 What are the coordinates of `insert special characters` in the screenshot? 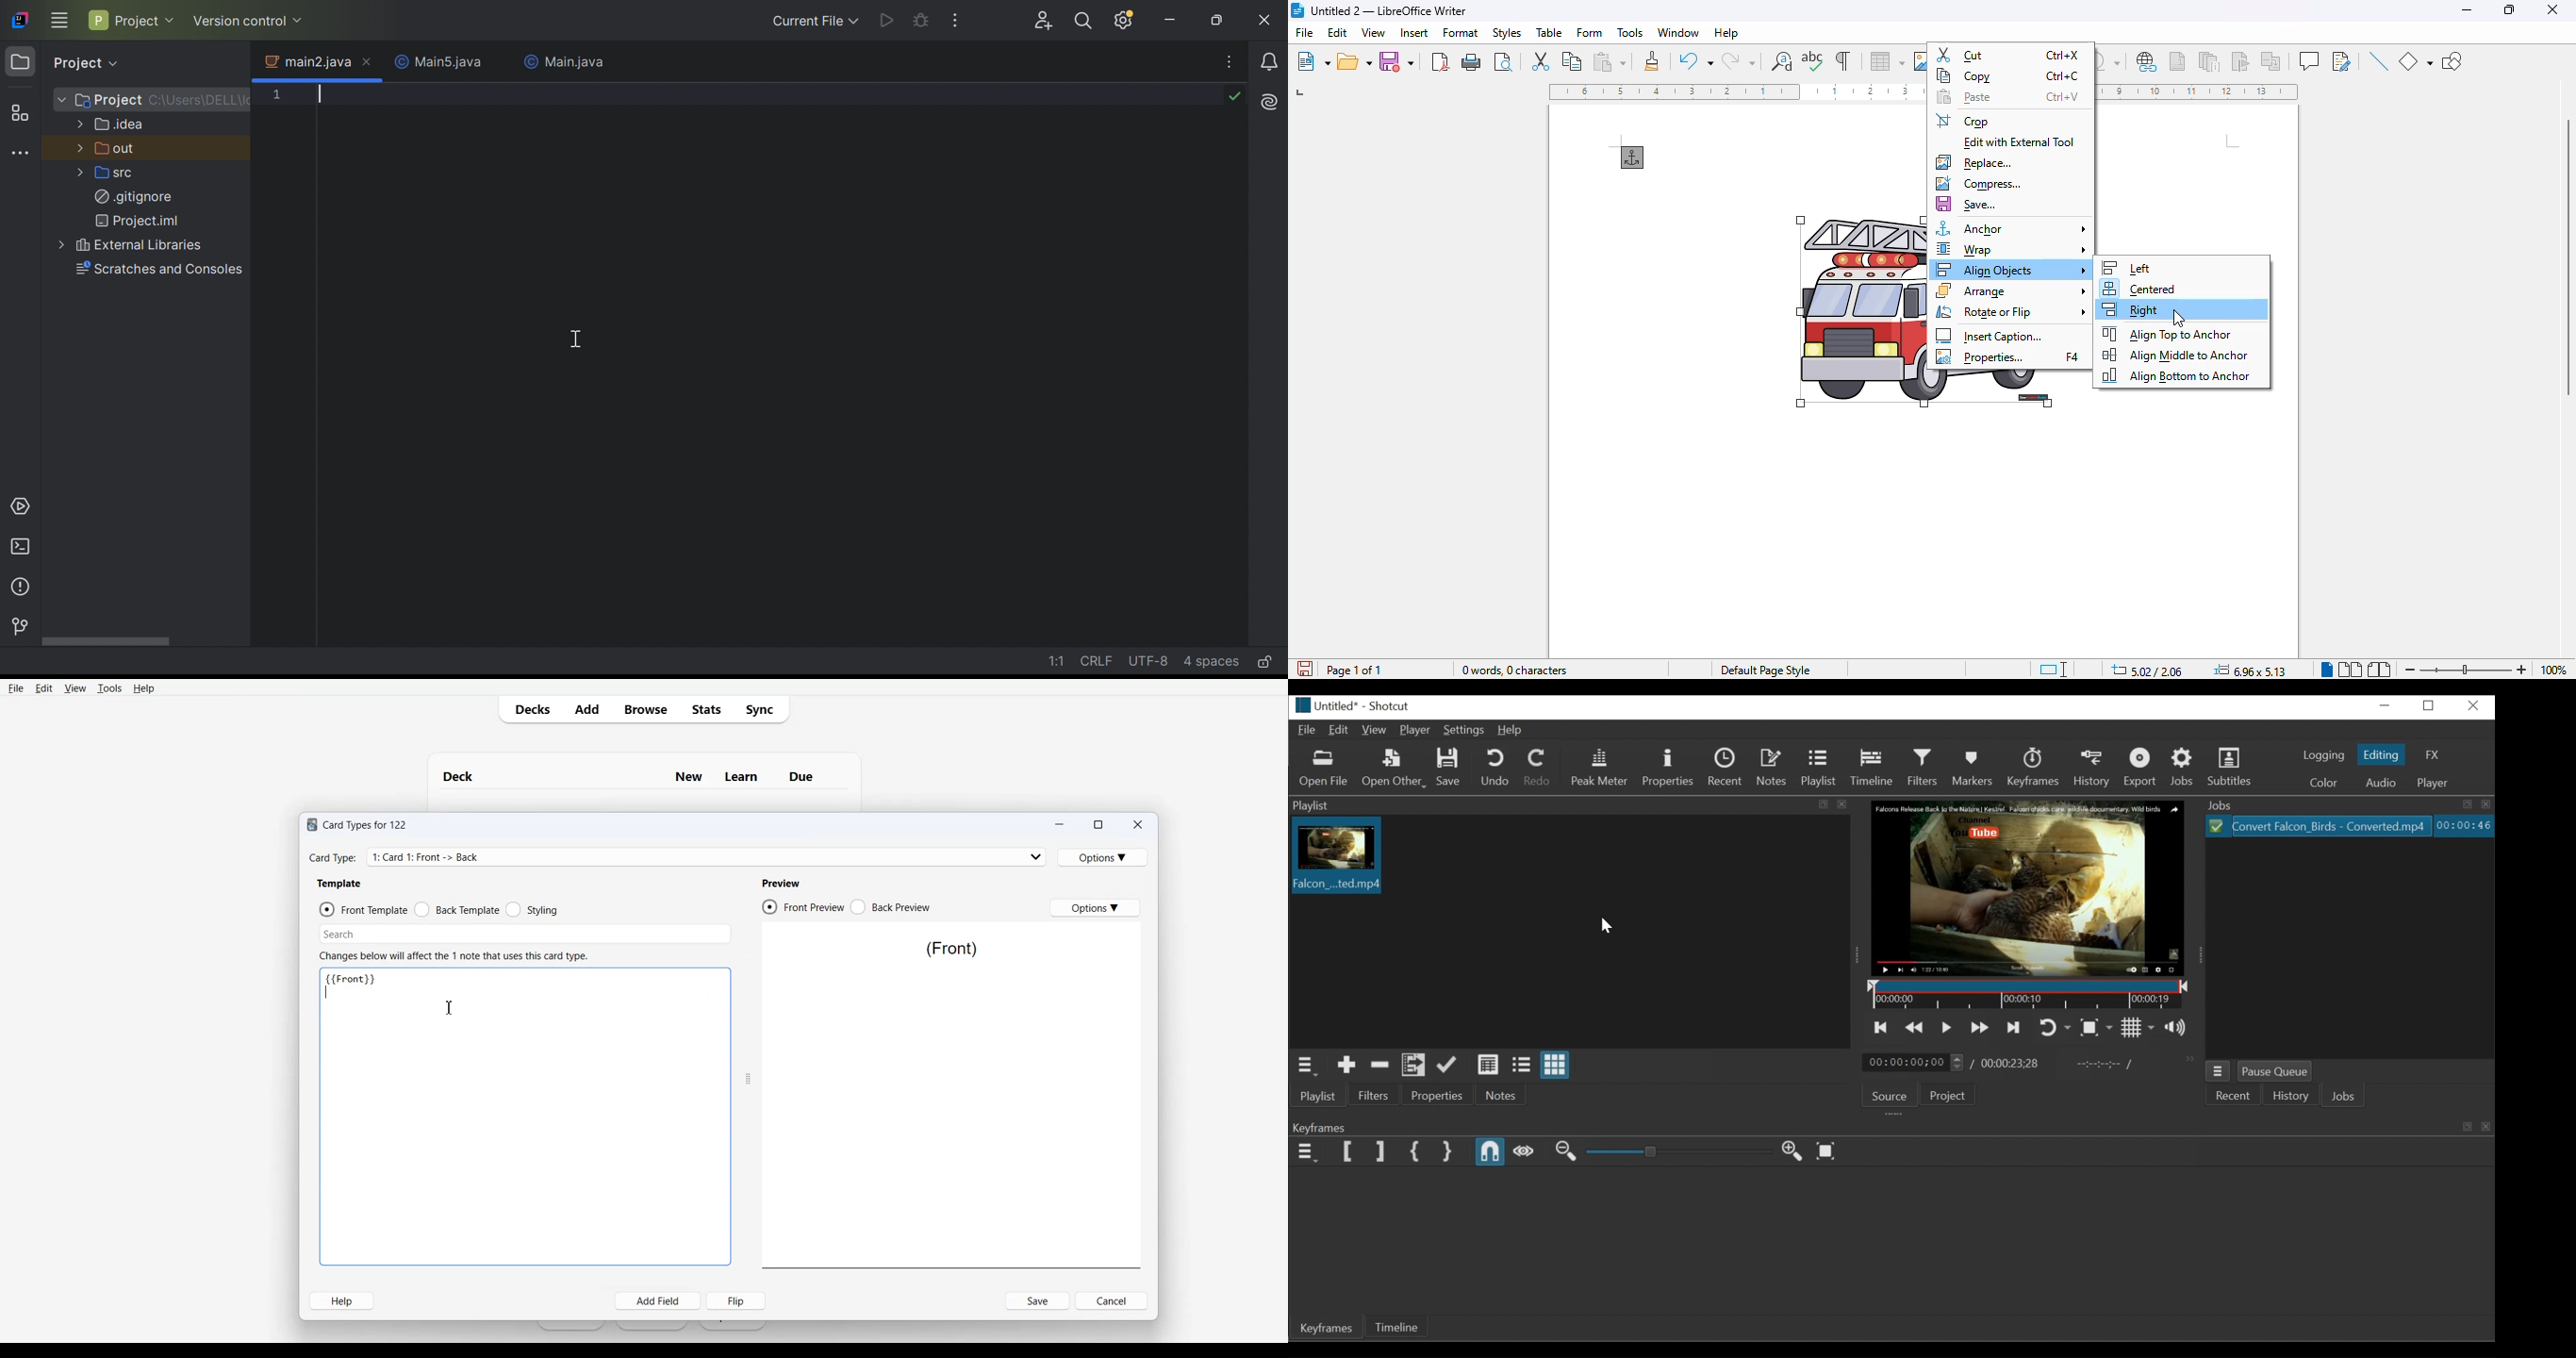 It's located at (2110, 61).